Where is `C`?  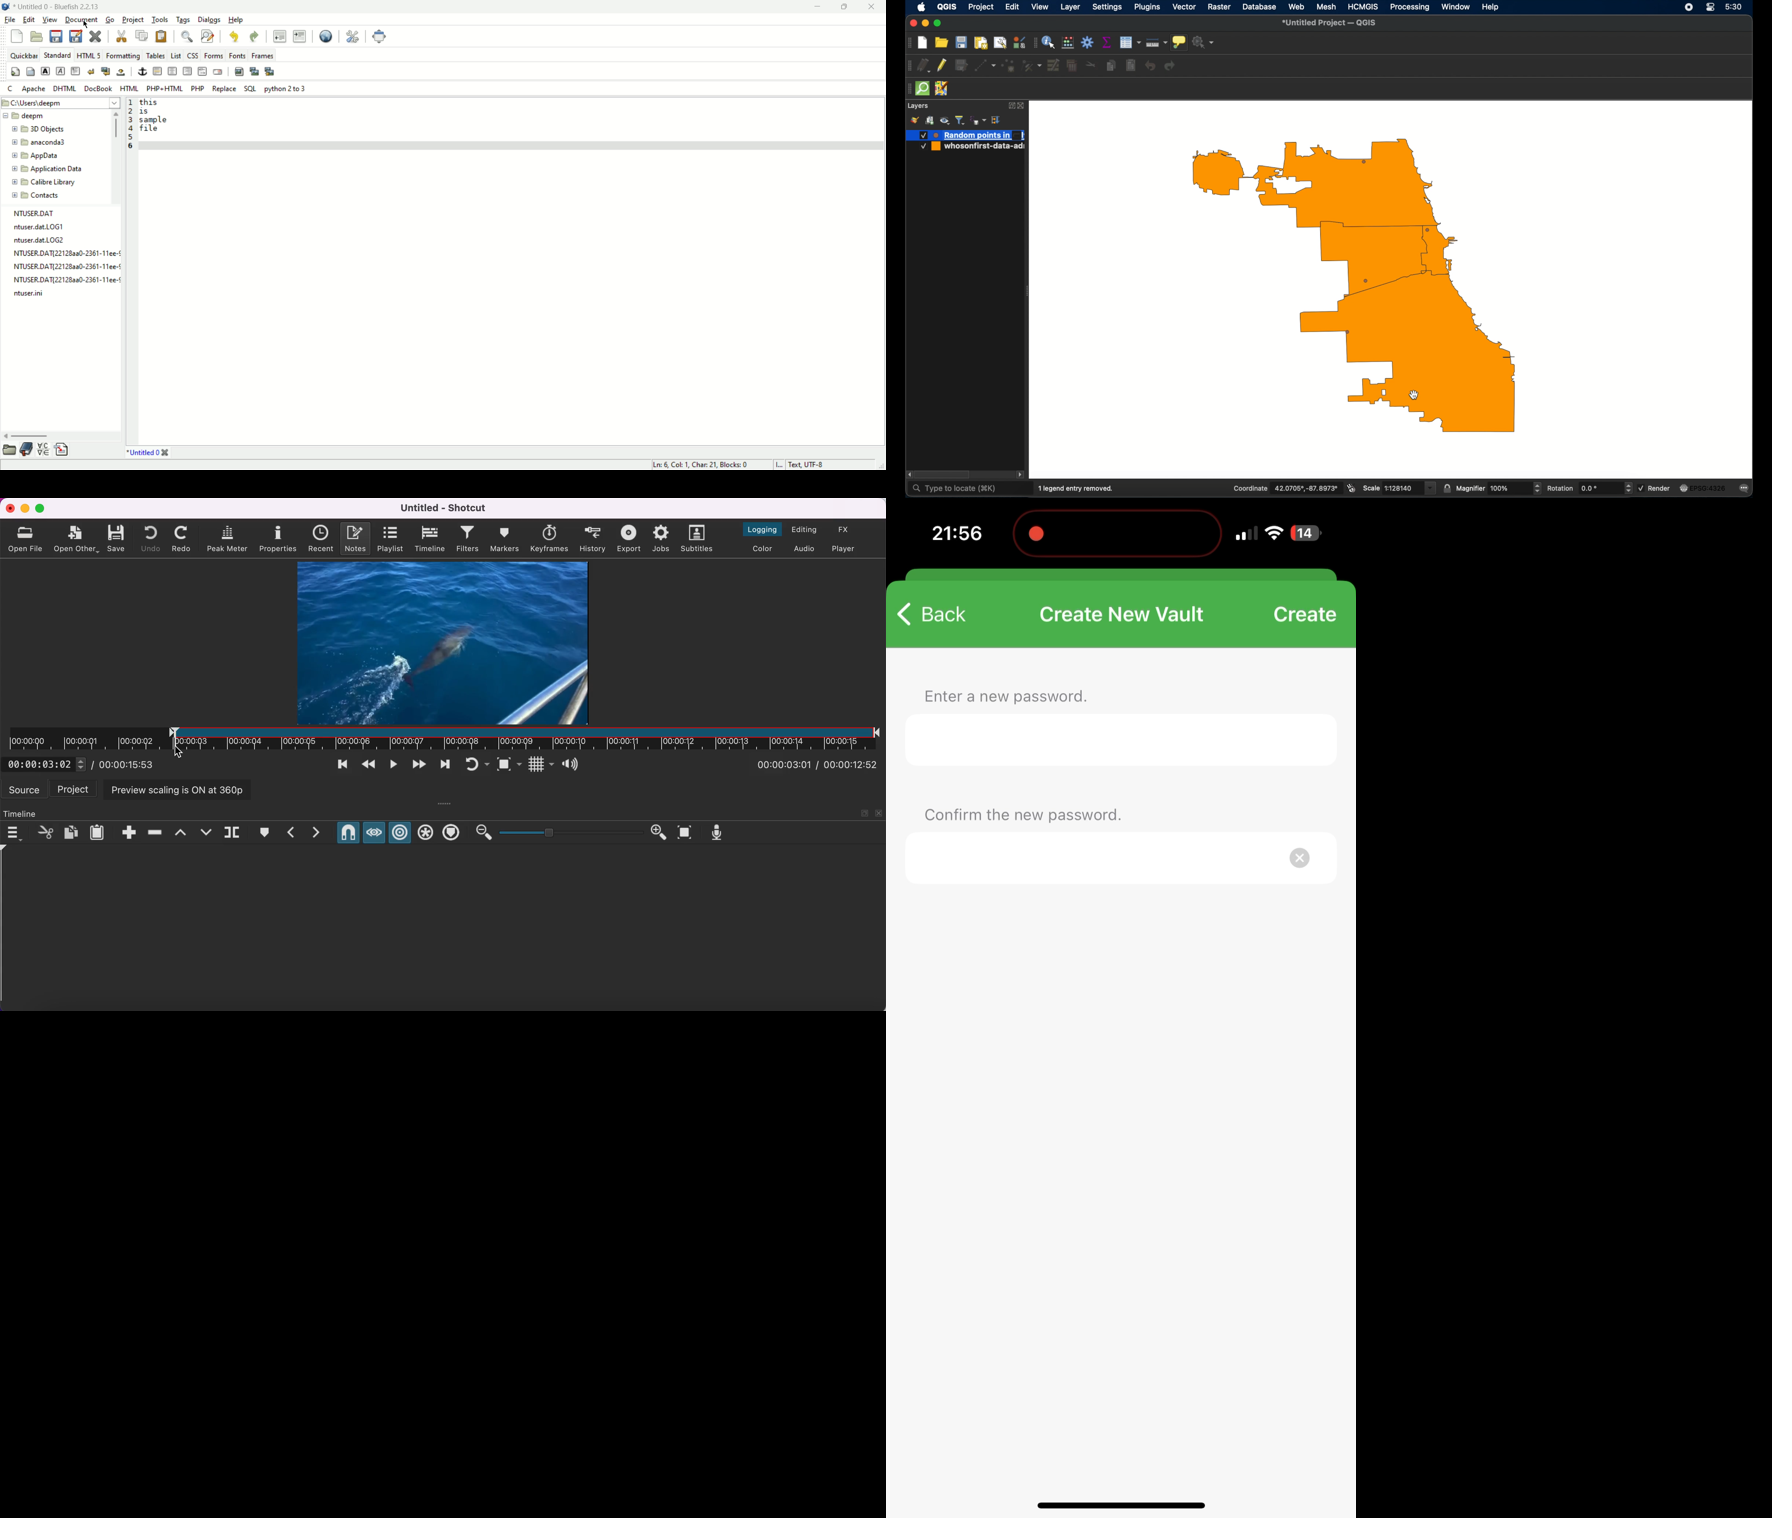
C is located at coordinates (9, 89).